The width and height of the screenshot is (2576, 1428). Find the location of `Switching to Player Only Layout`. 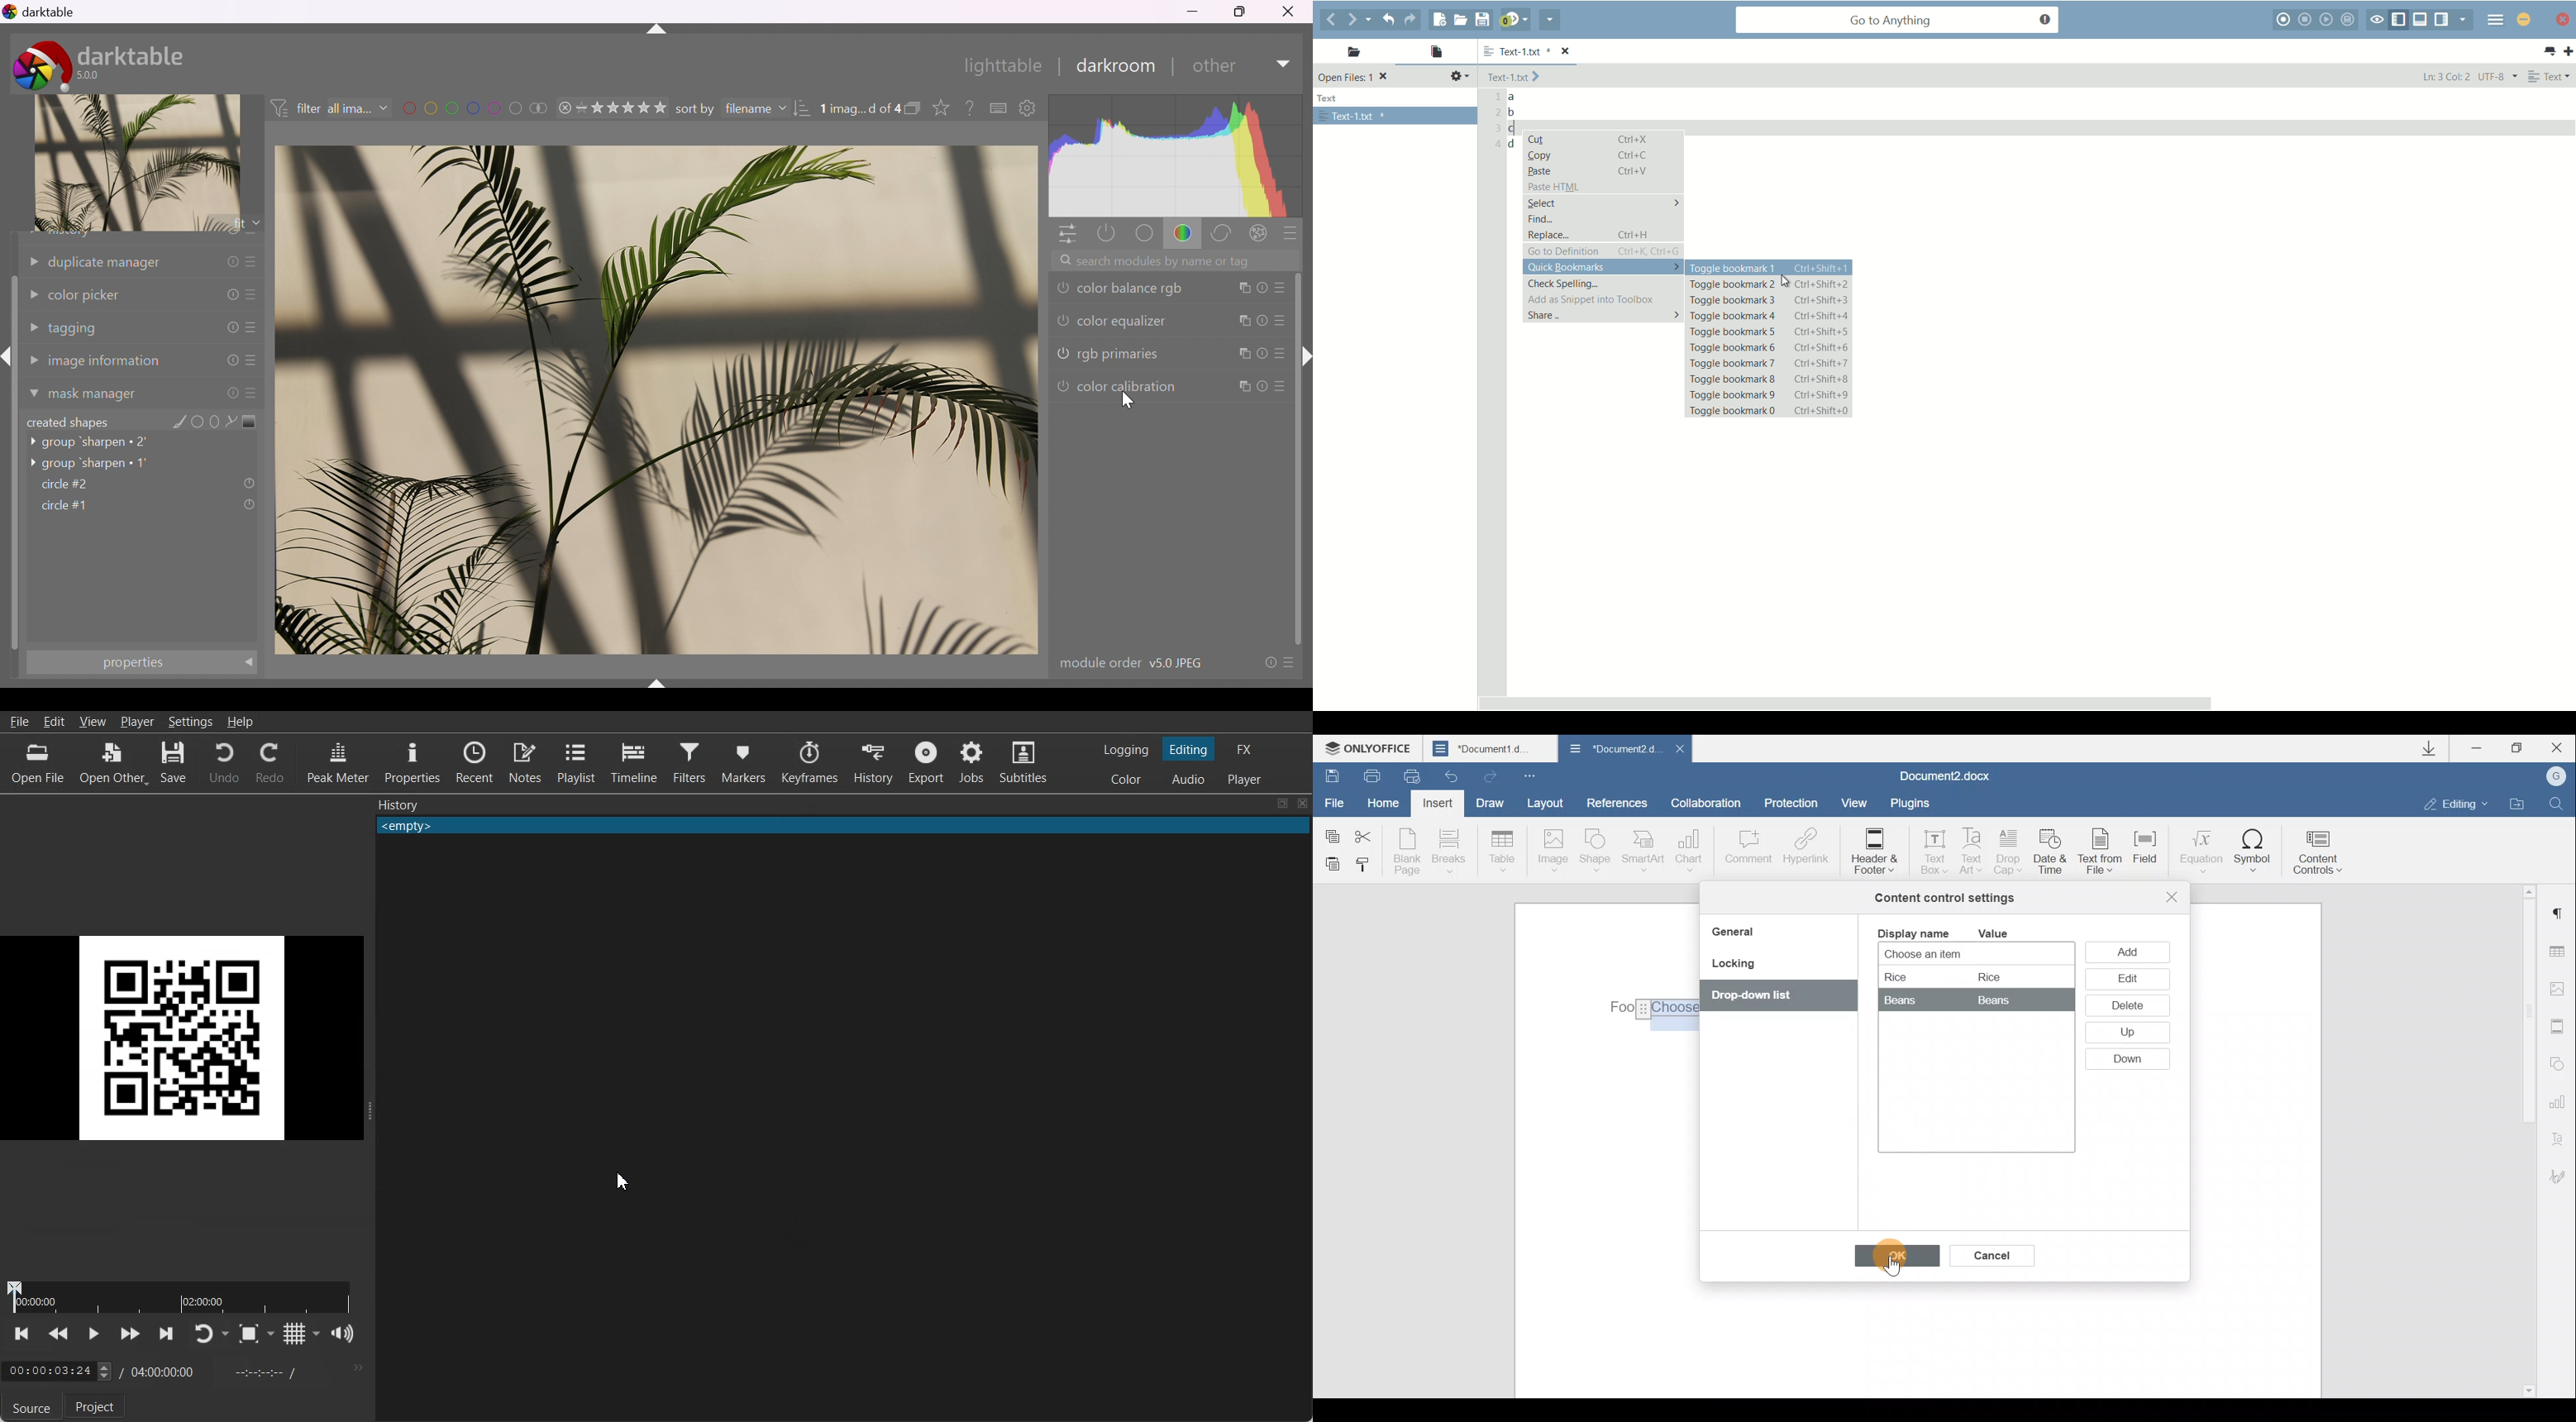

Switching to Player Only Layout is located at coordinates (1247, 779).